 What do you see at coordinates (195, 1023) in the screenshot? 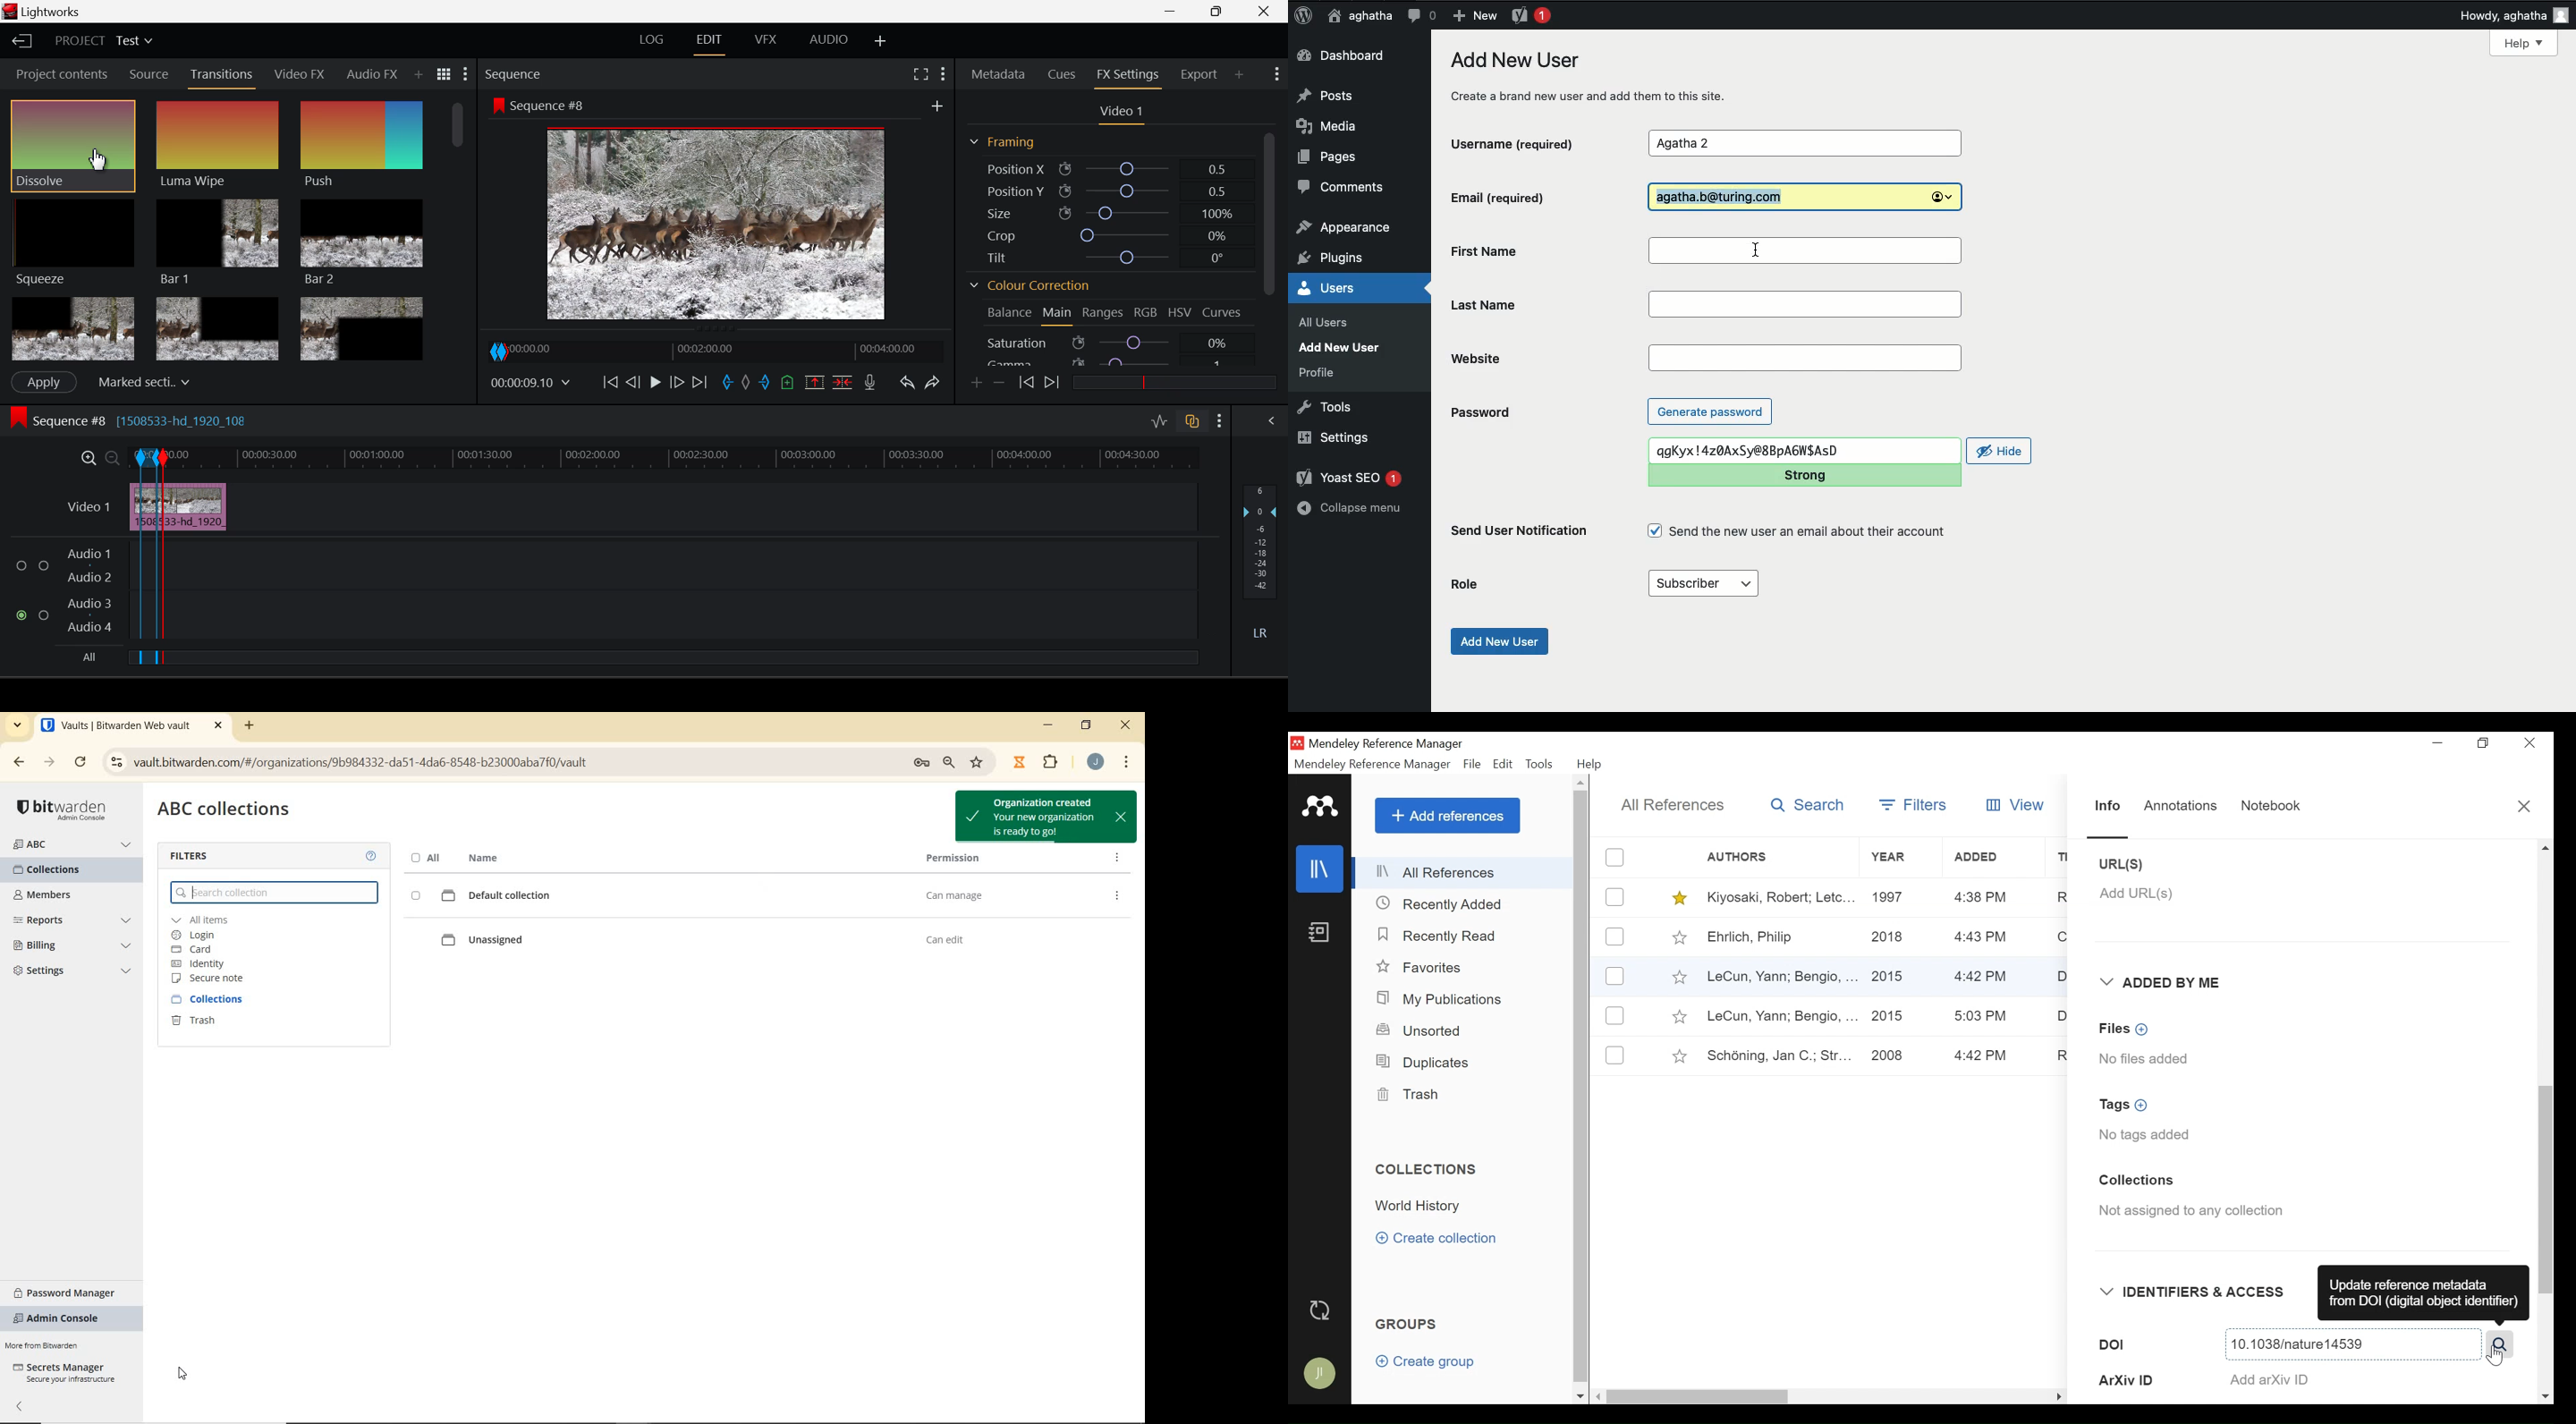
I see `trash` at bounding box center [195, 1023].